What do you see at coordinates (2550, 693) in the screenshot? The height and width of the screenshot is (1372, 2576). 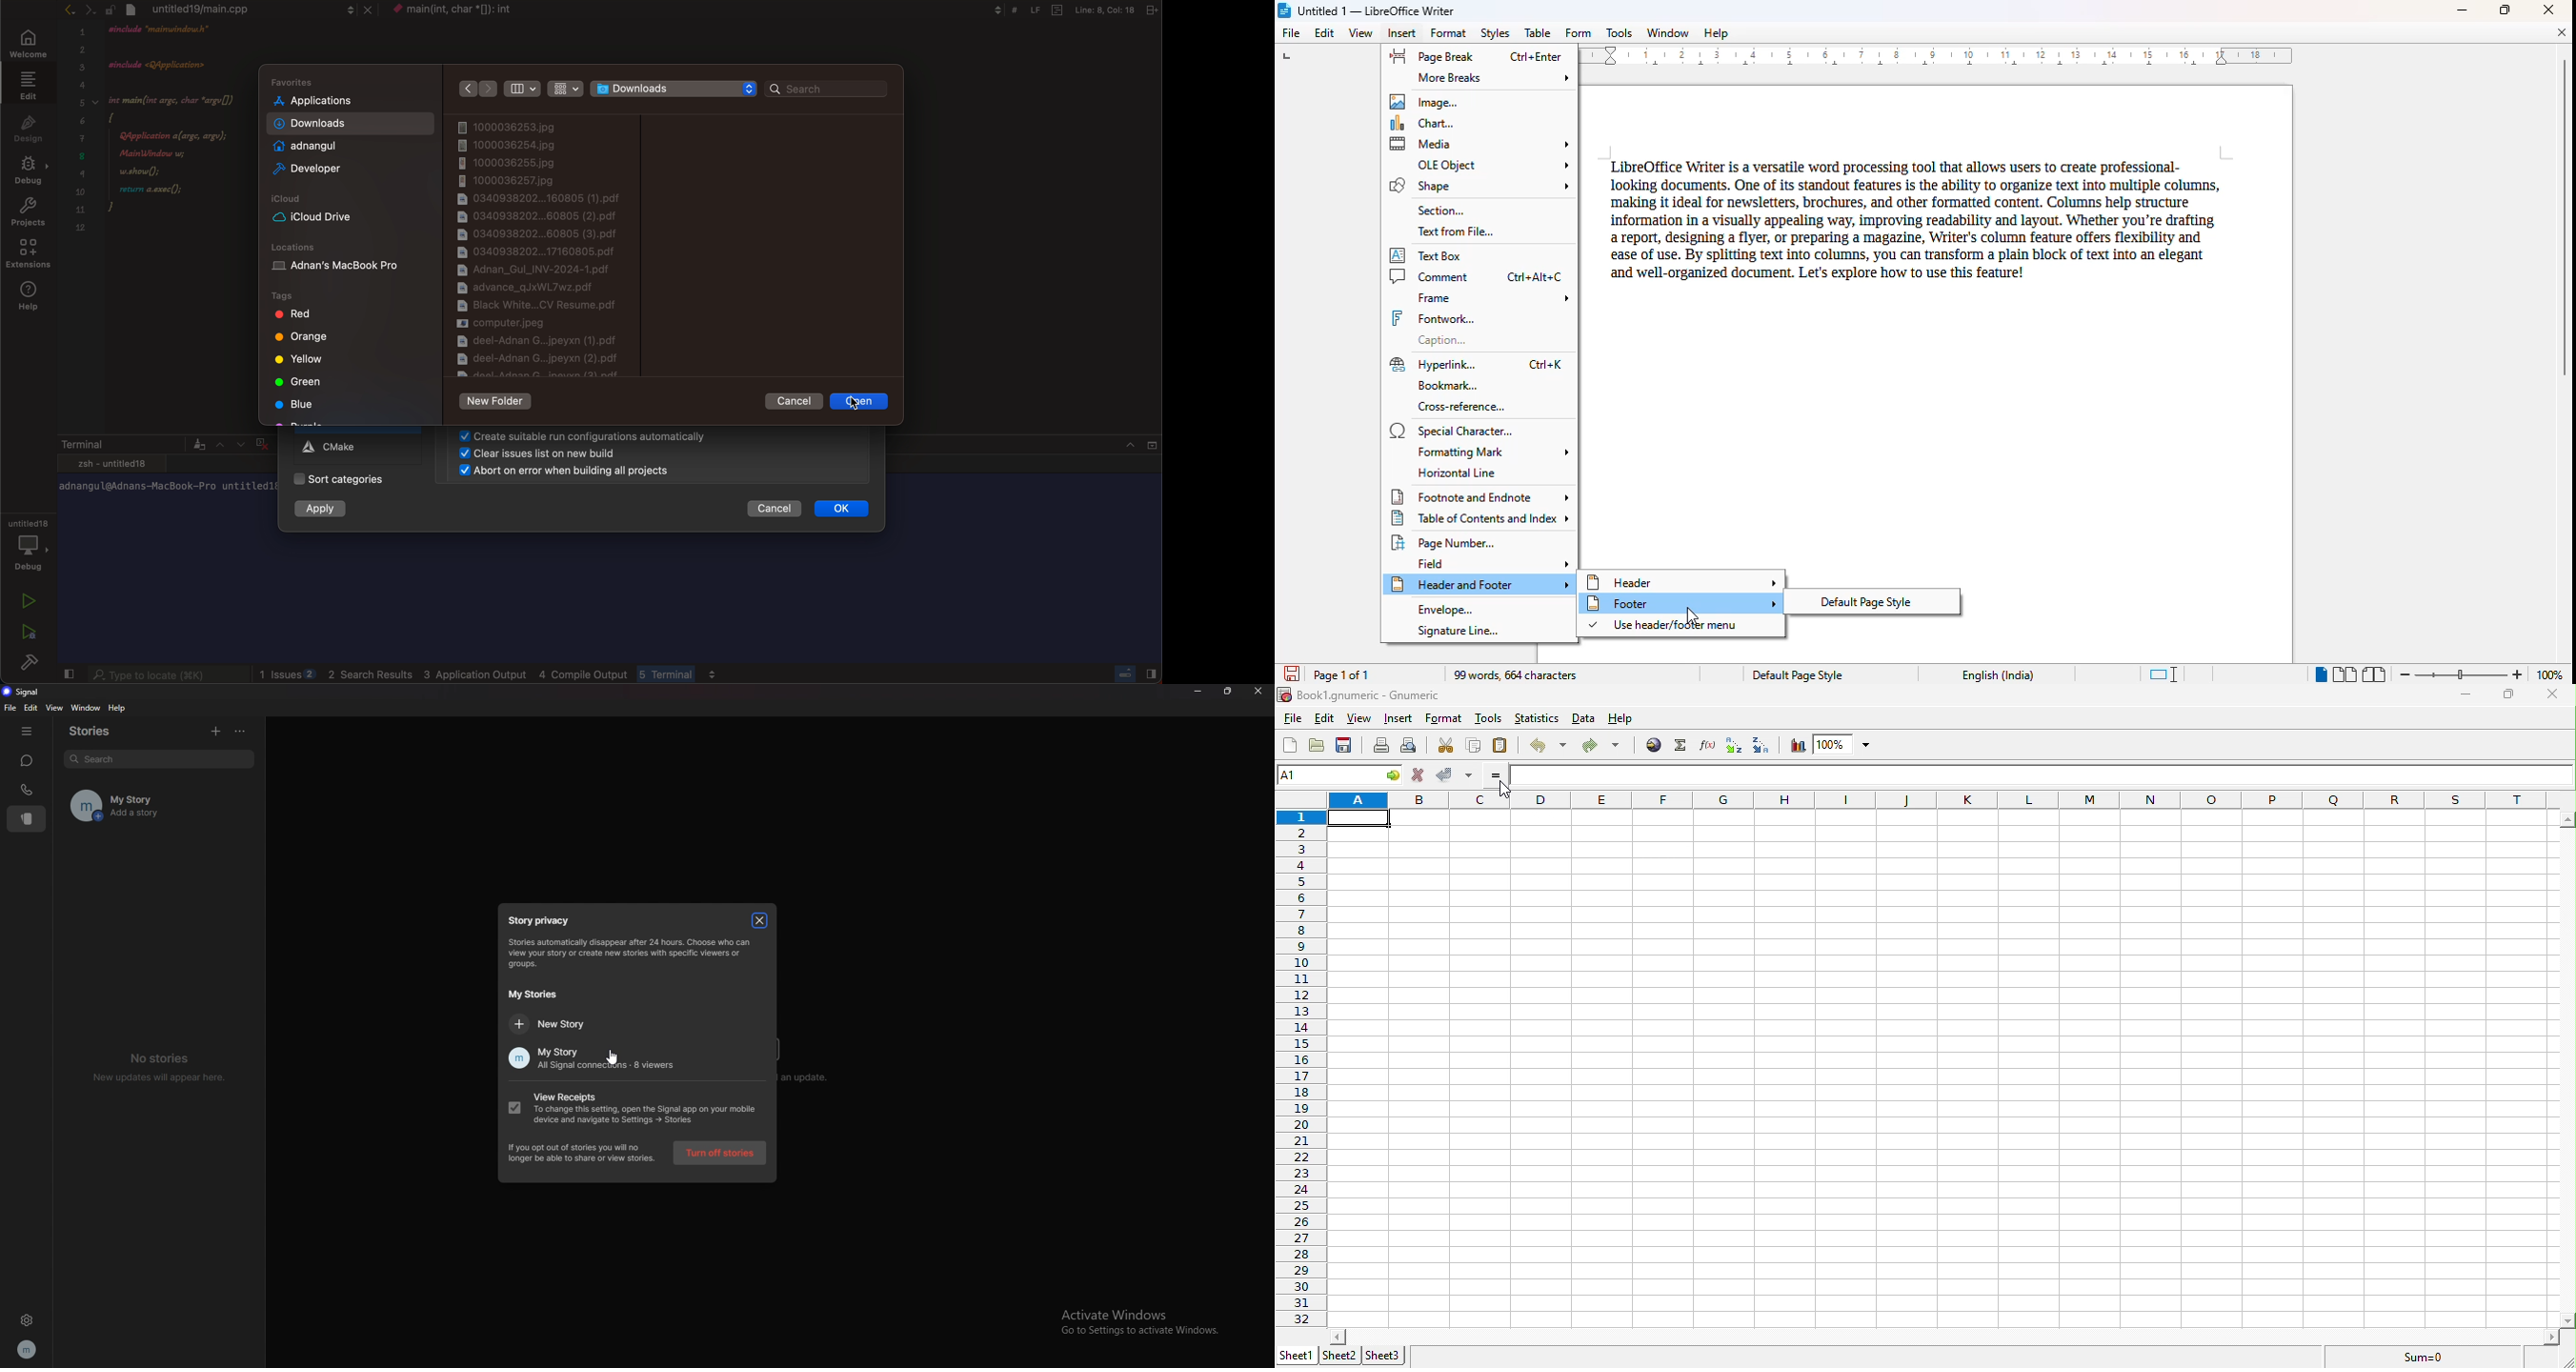 I see `close` at bounding box center [2550, 693].